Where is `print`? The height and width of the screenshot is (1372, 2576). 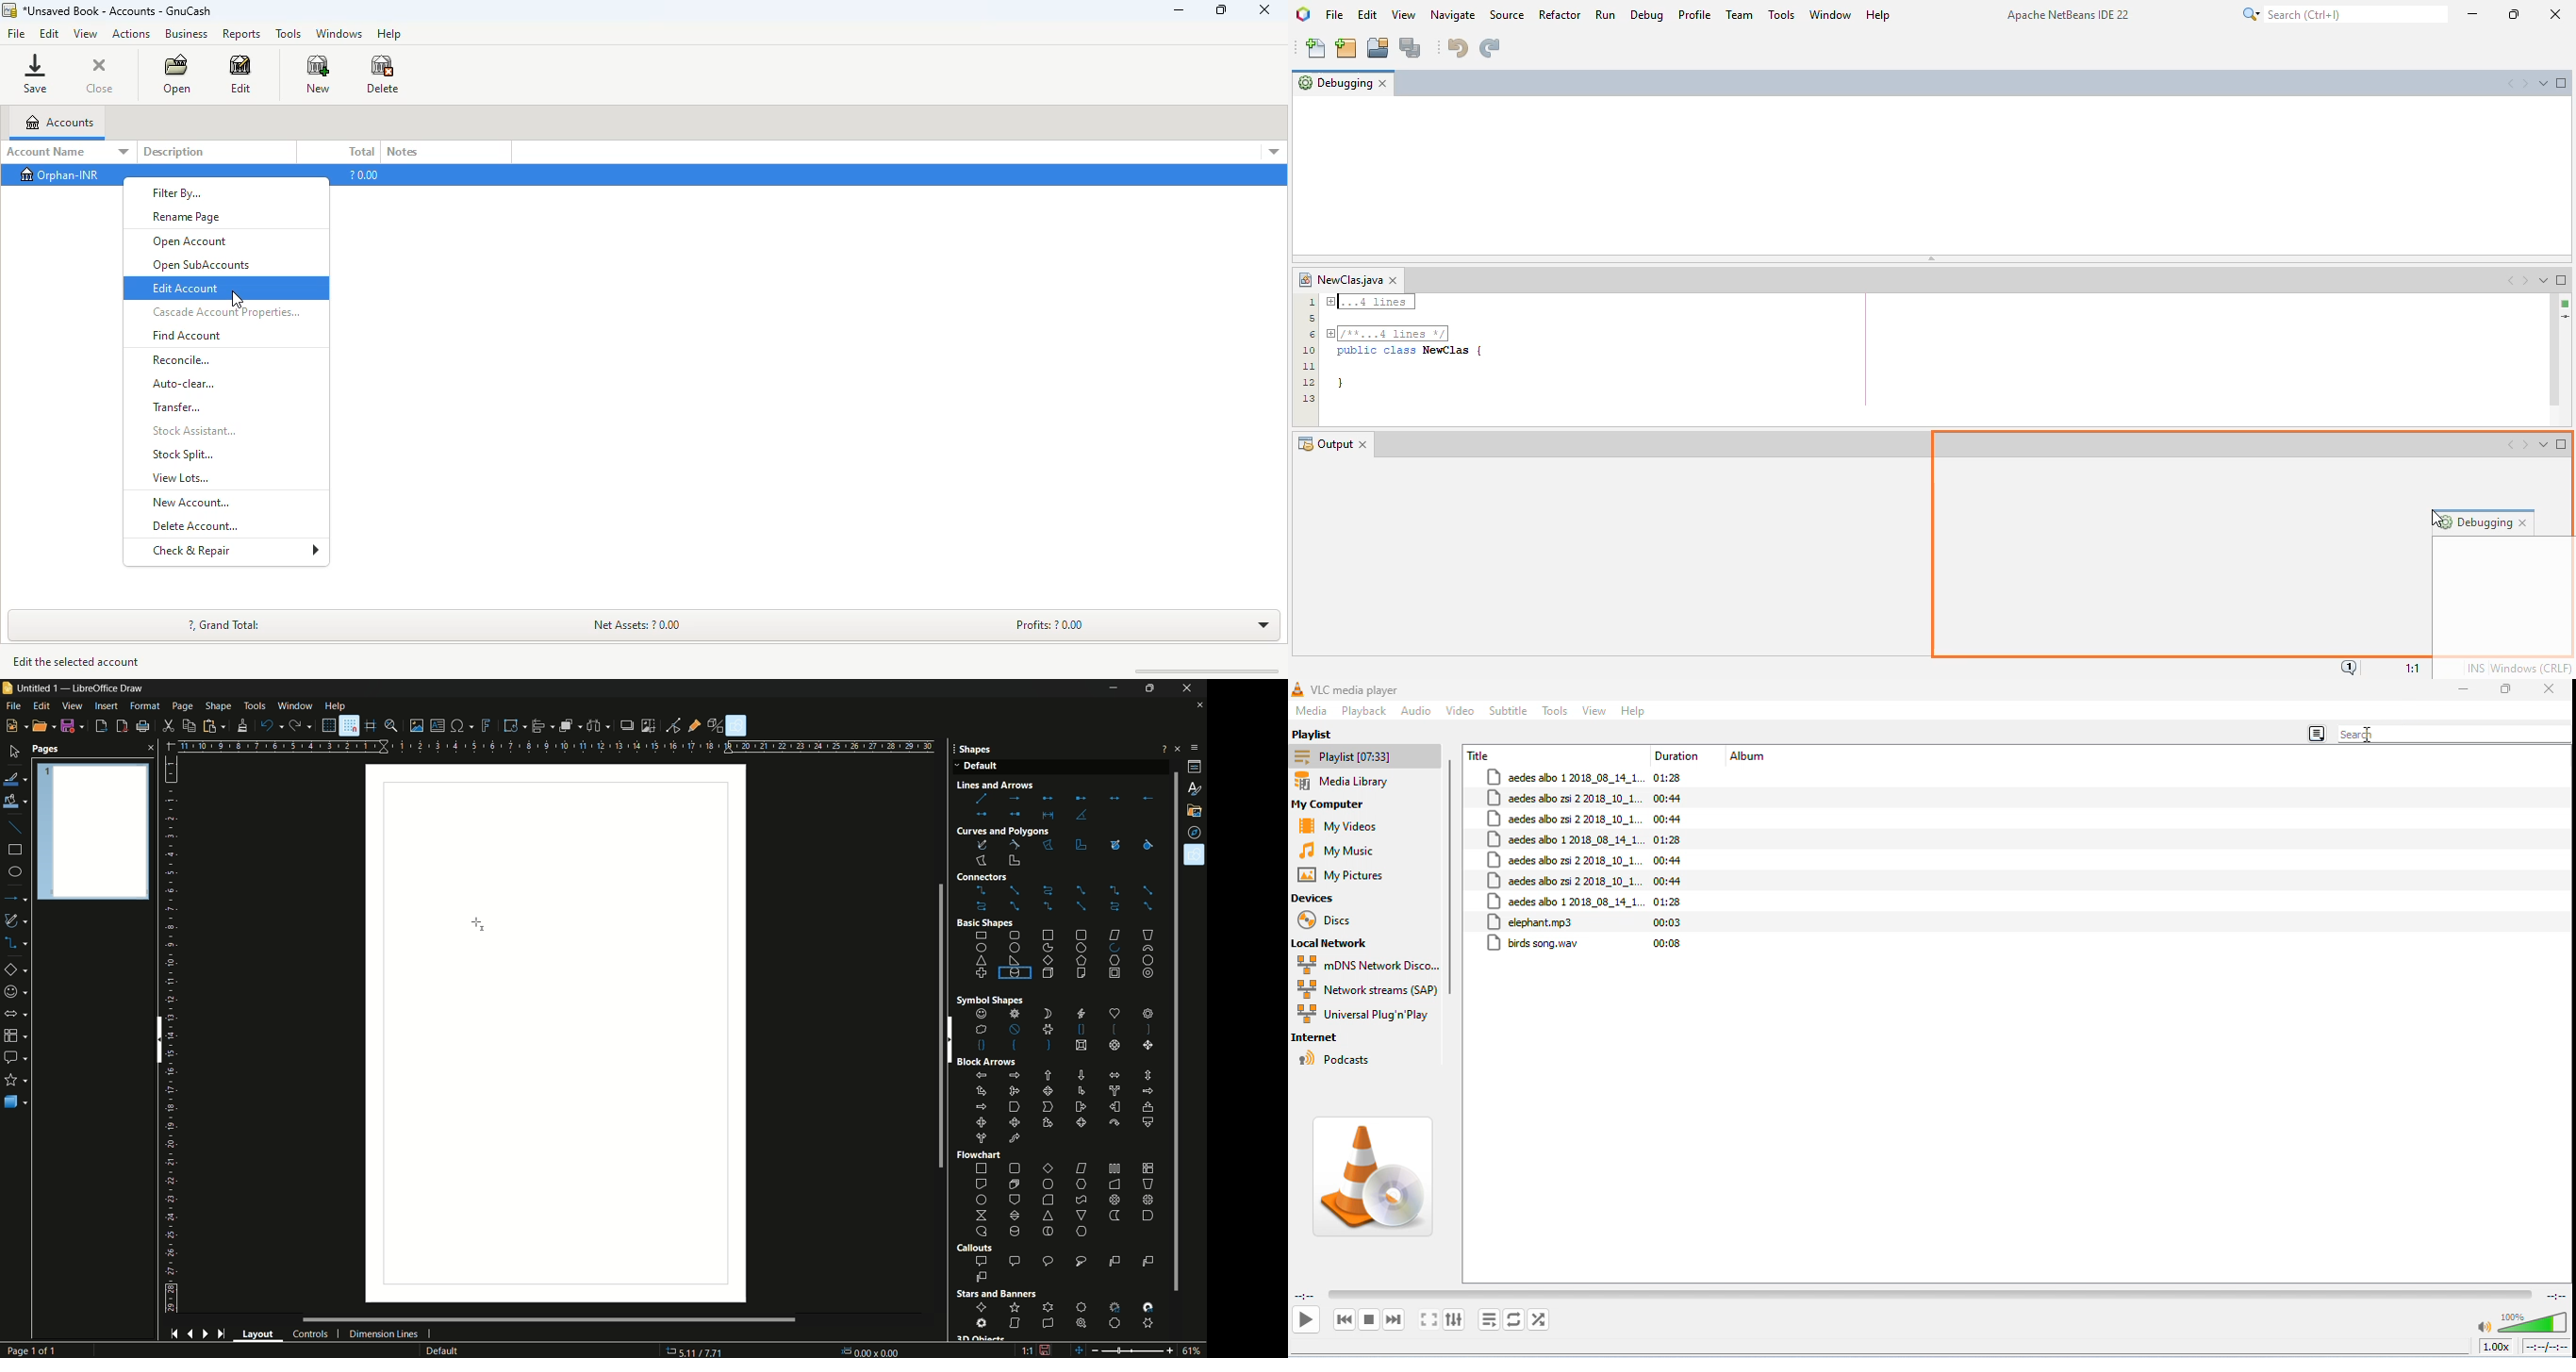
print is located at coordinates (141, 727).